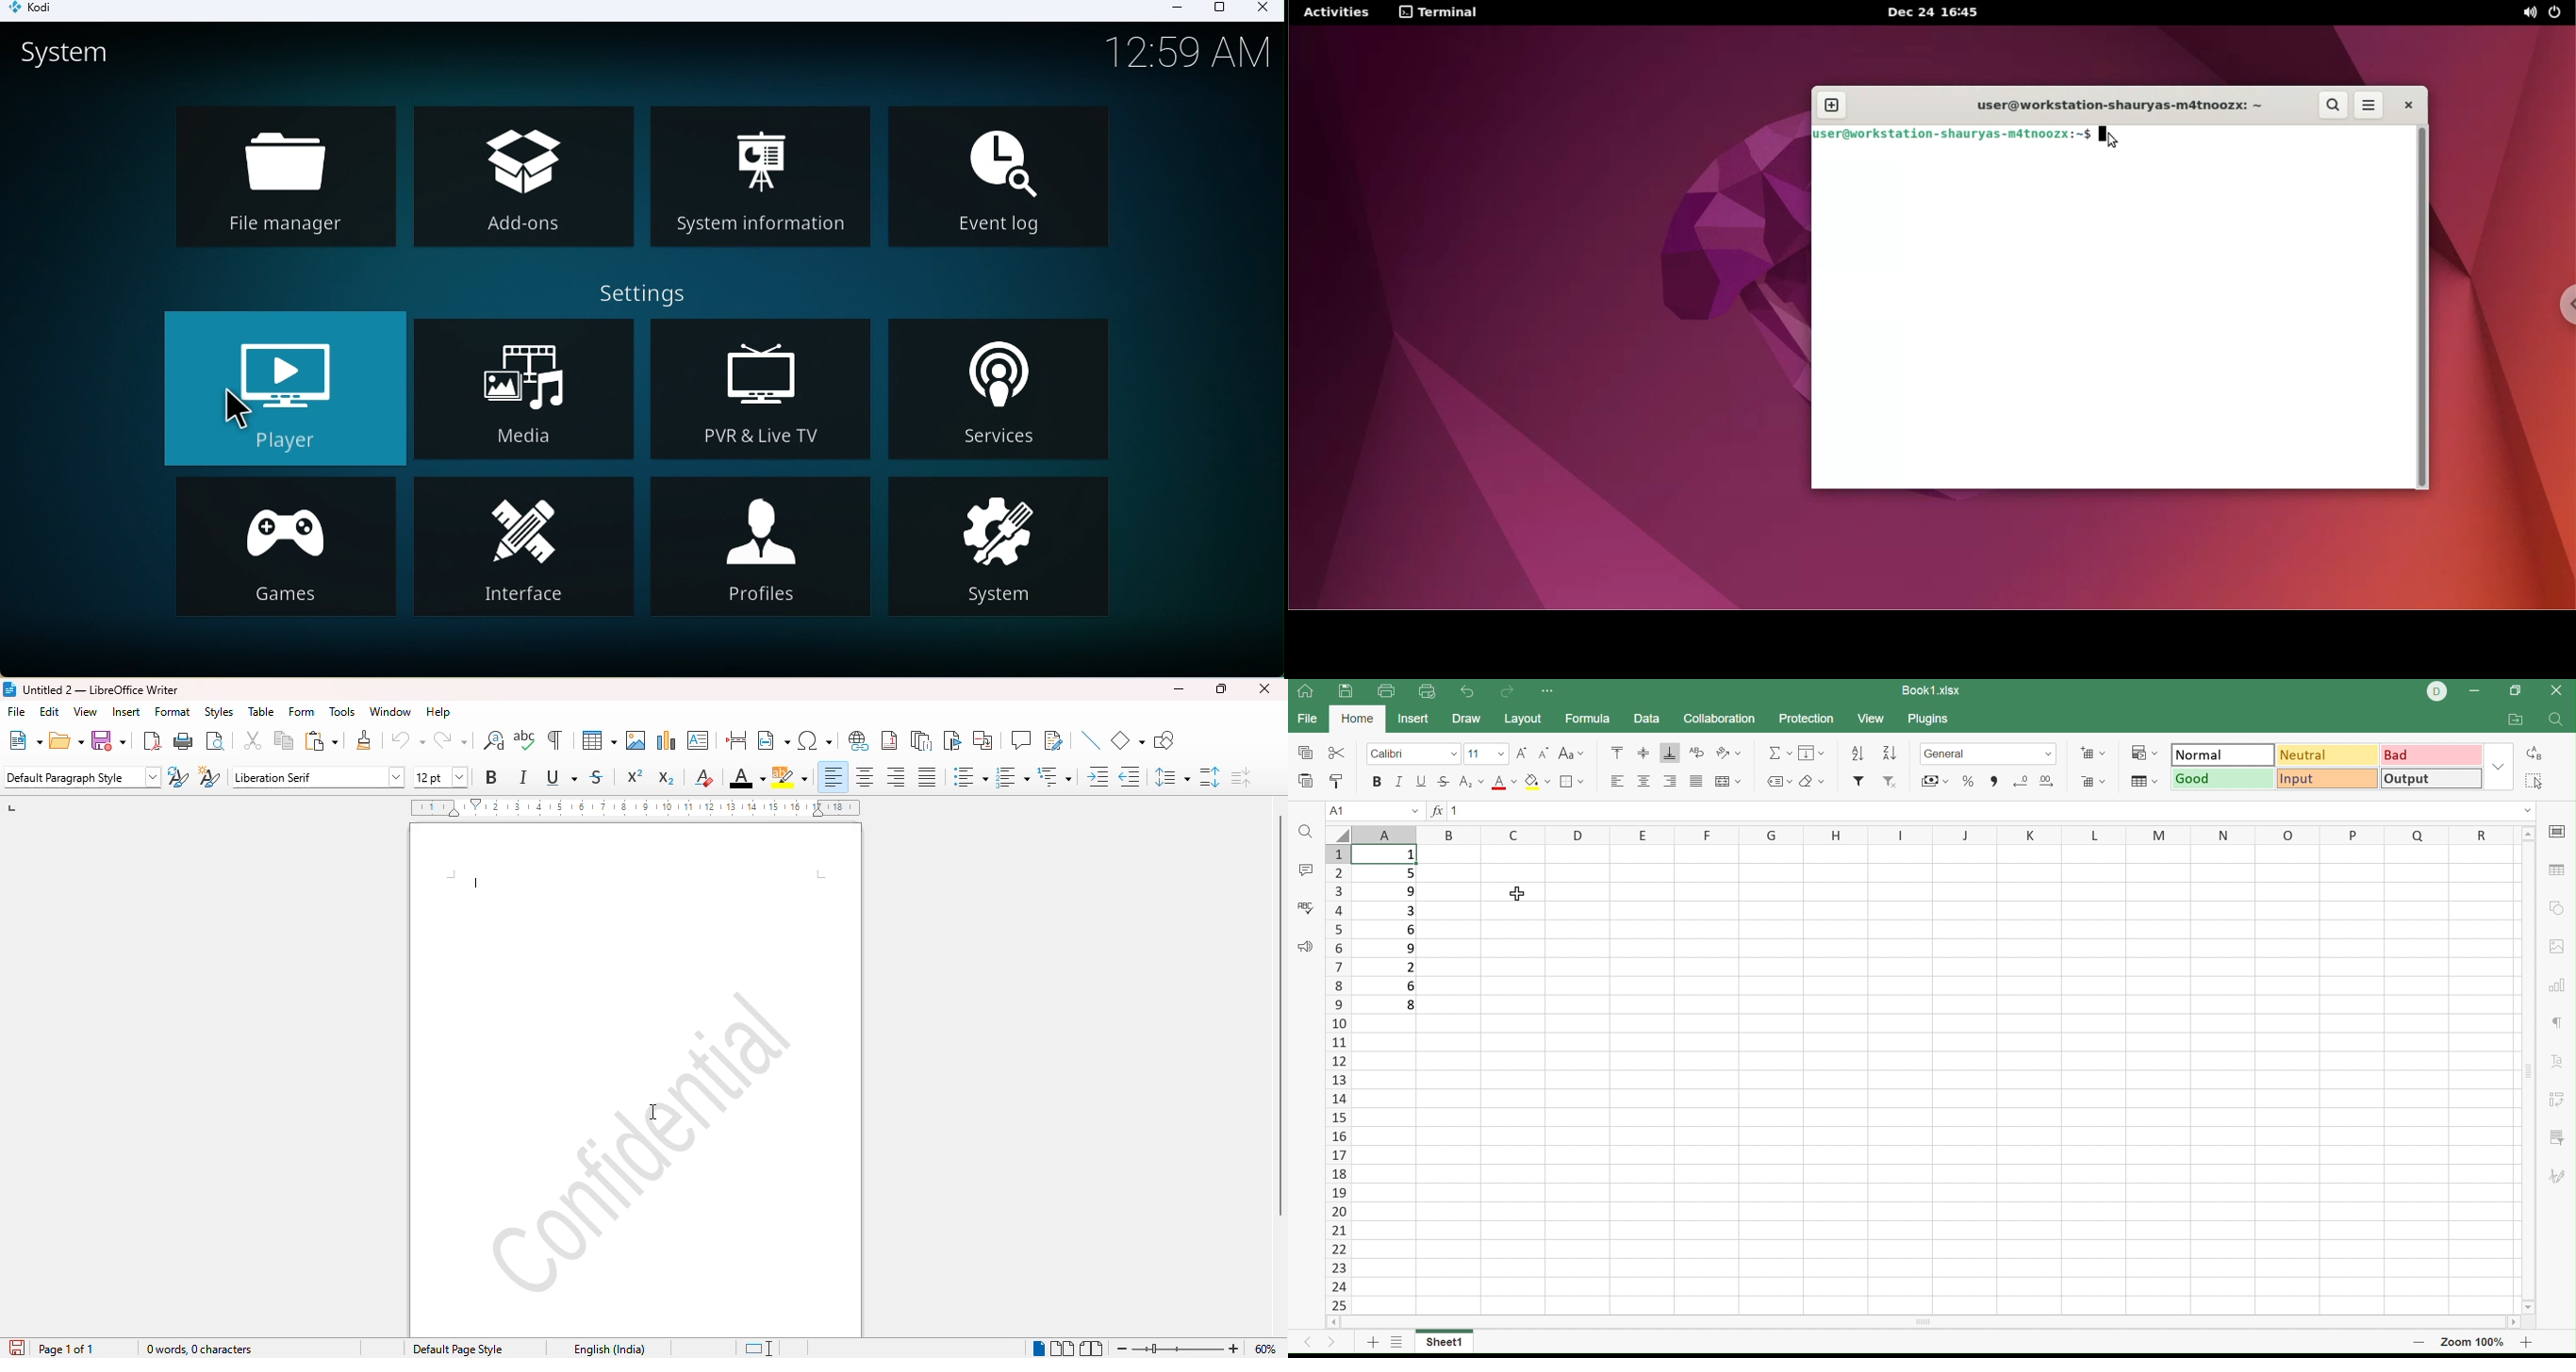 The height and width of the screenshot is (1372, 2576). What do you see at coordinates (1412, 930) in the screenshot?
I see `6` at bounding box center [1412, 930].